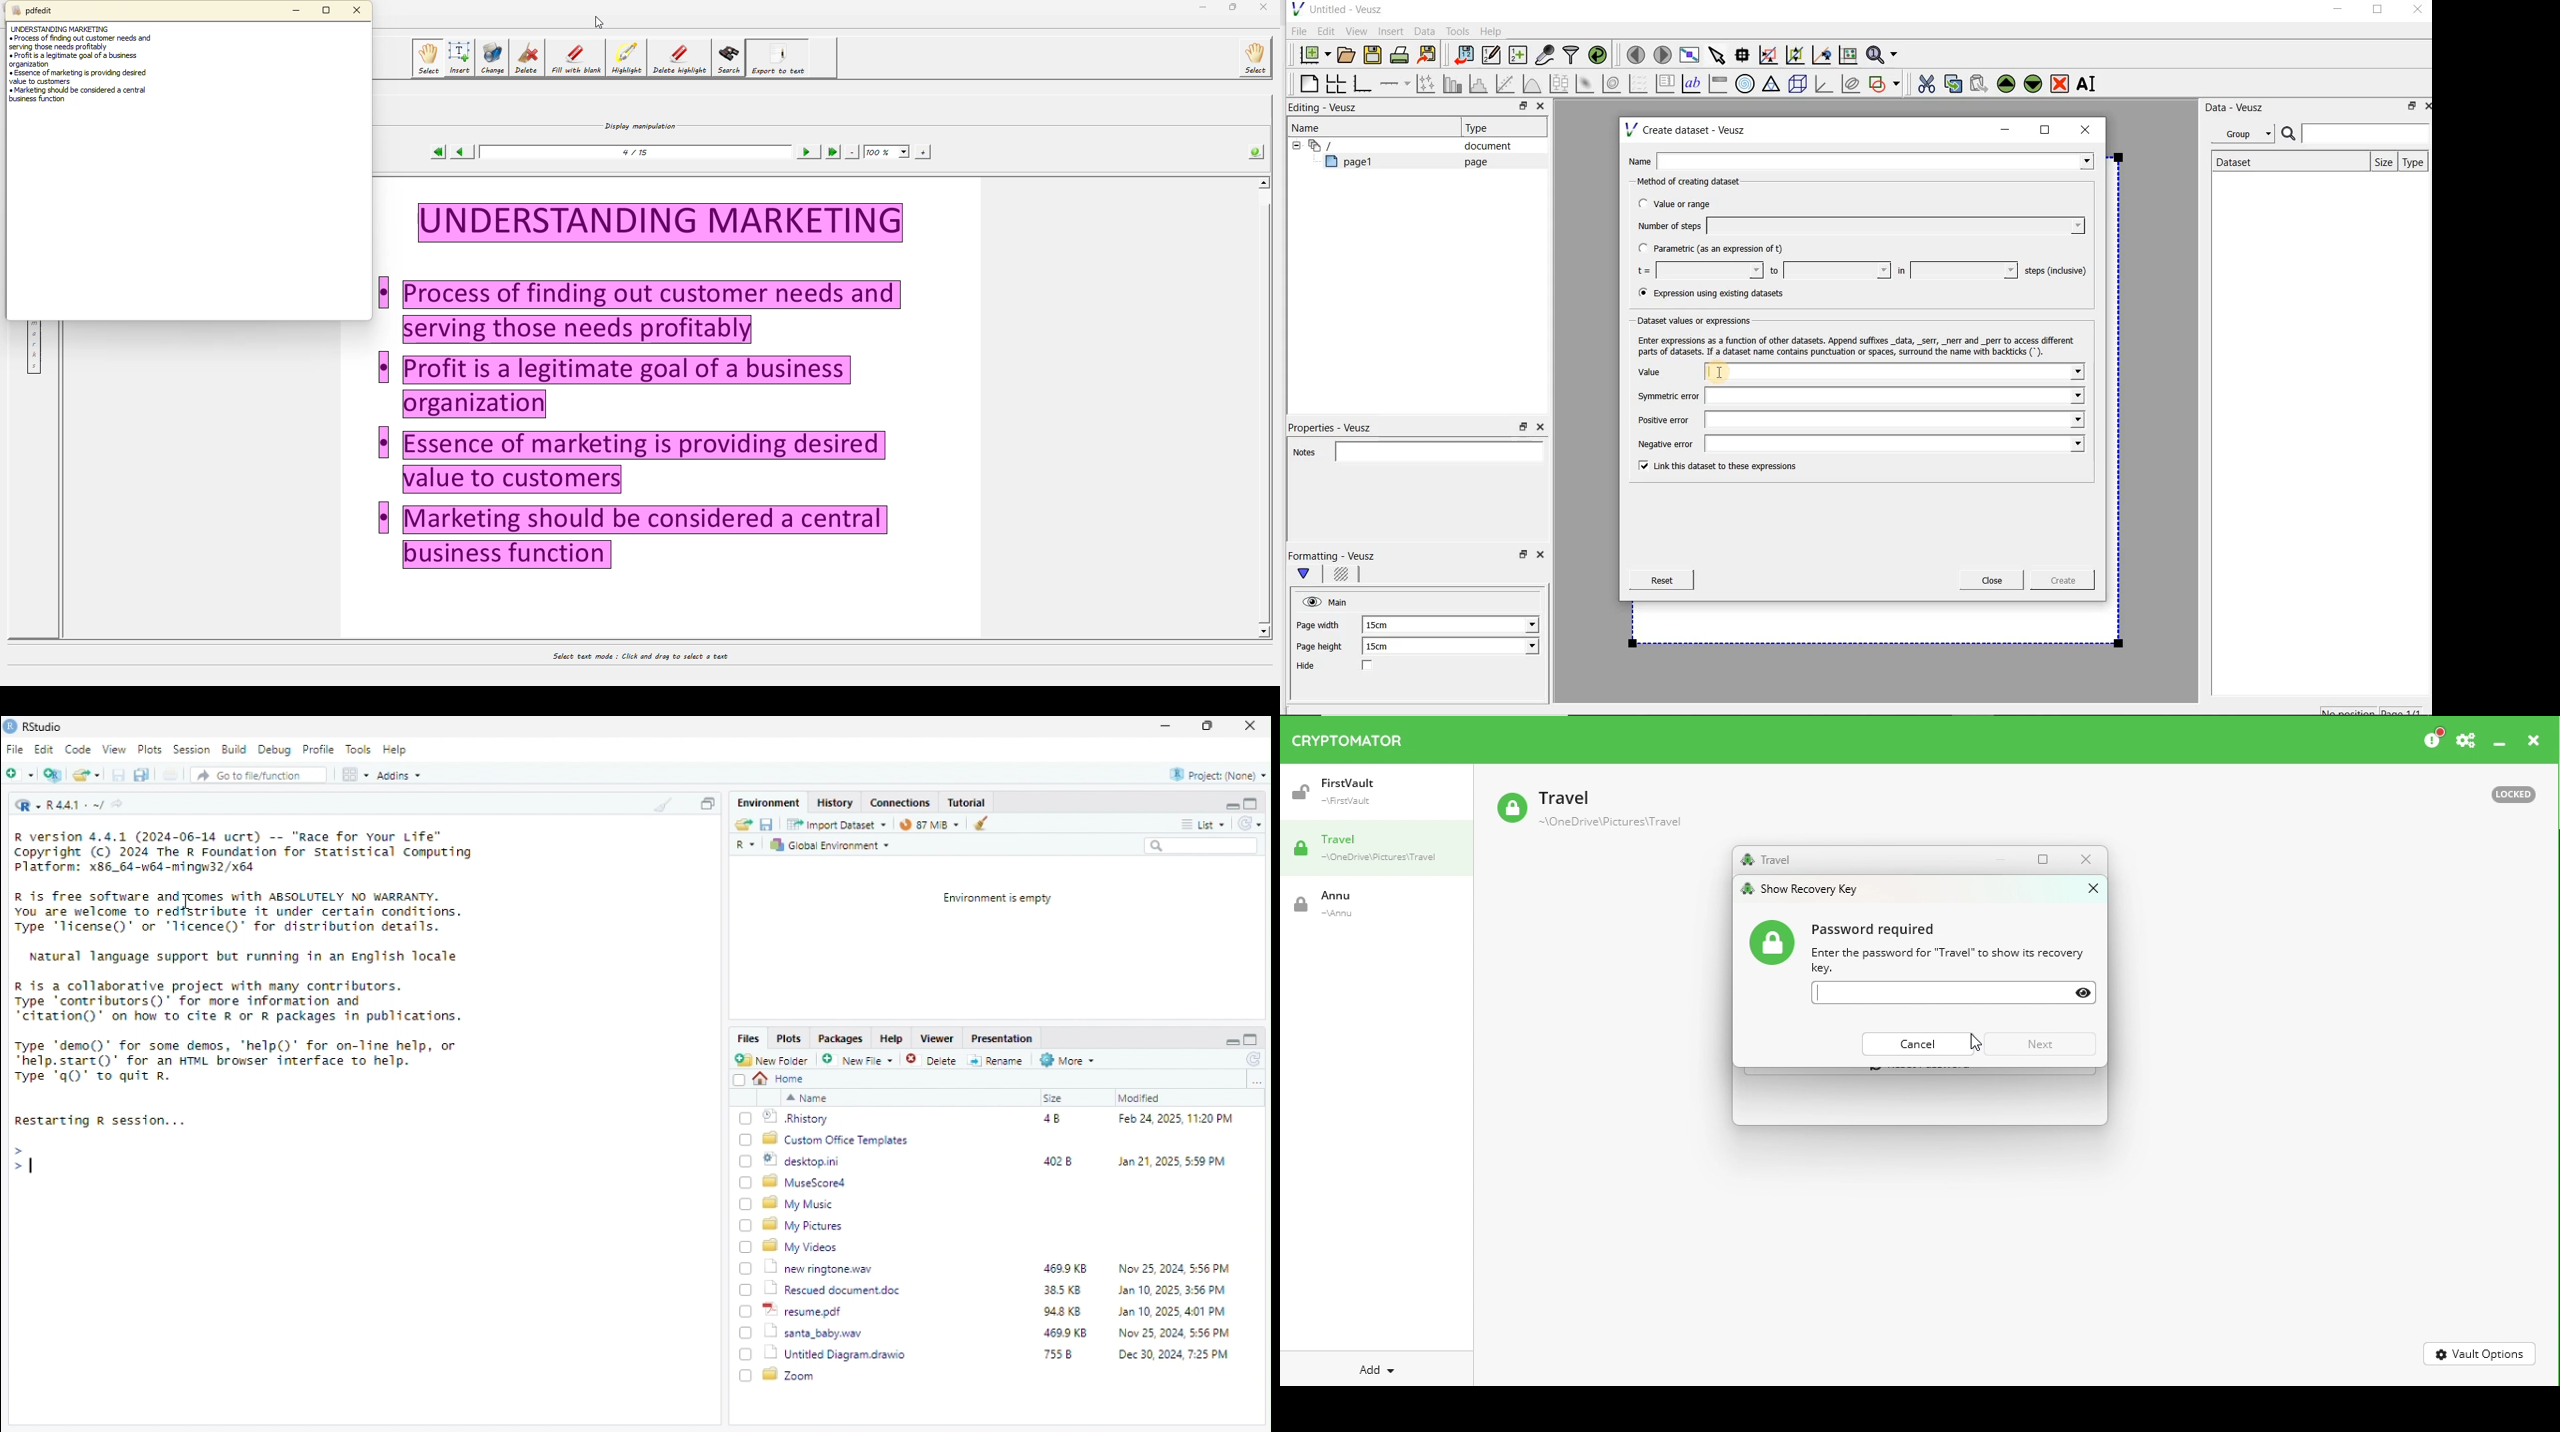 The height and width of the screenshot is (1456, 2576). I want to click on New file, so click(54, 774).